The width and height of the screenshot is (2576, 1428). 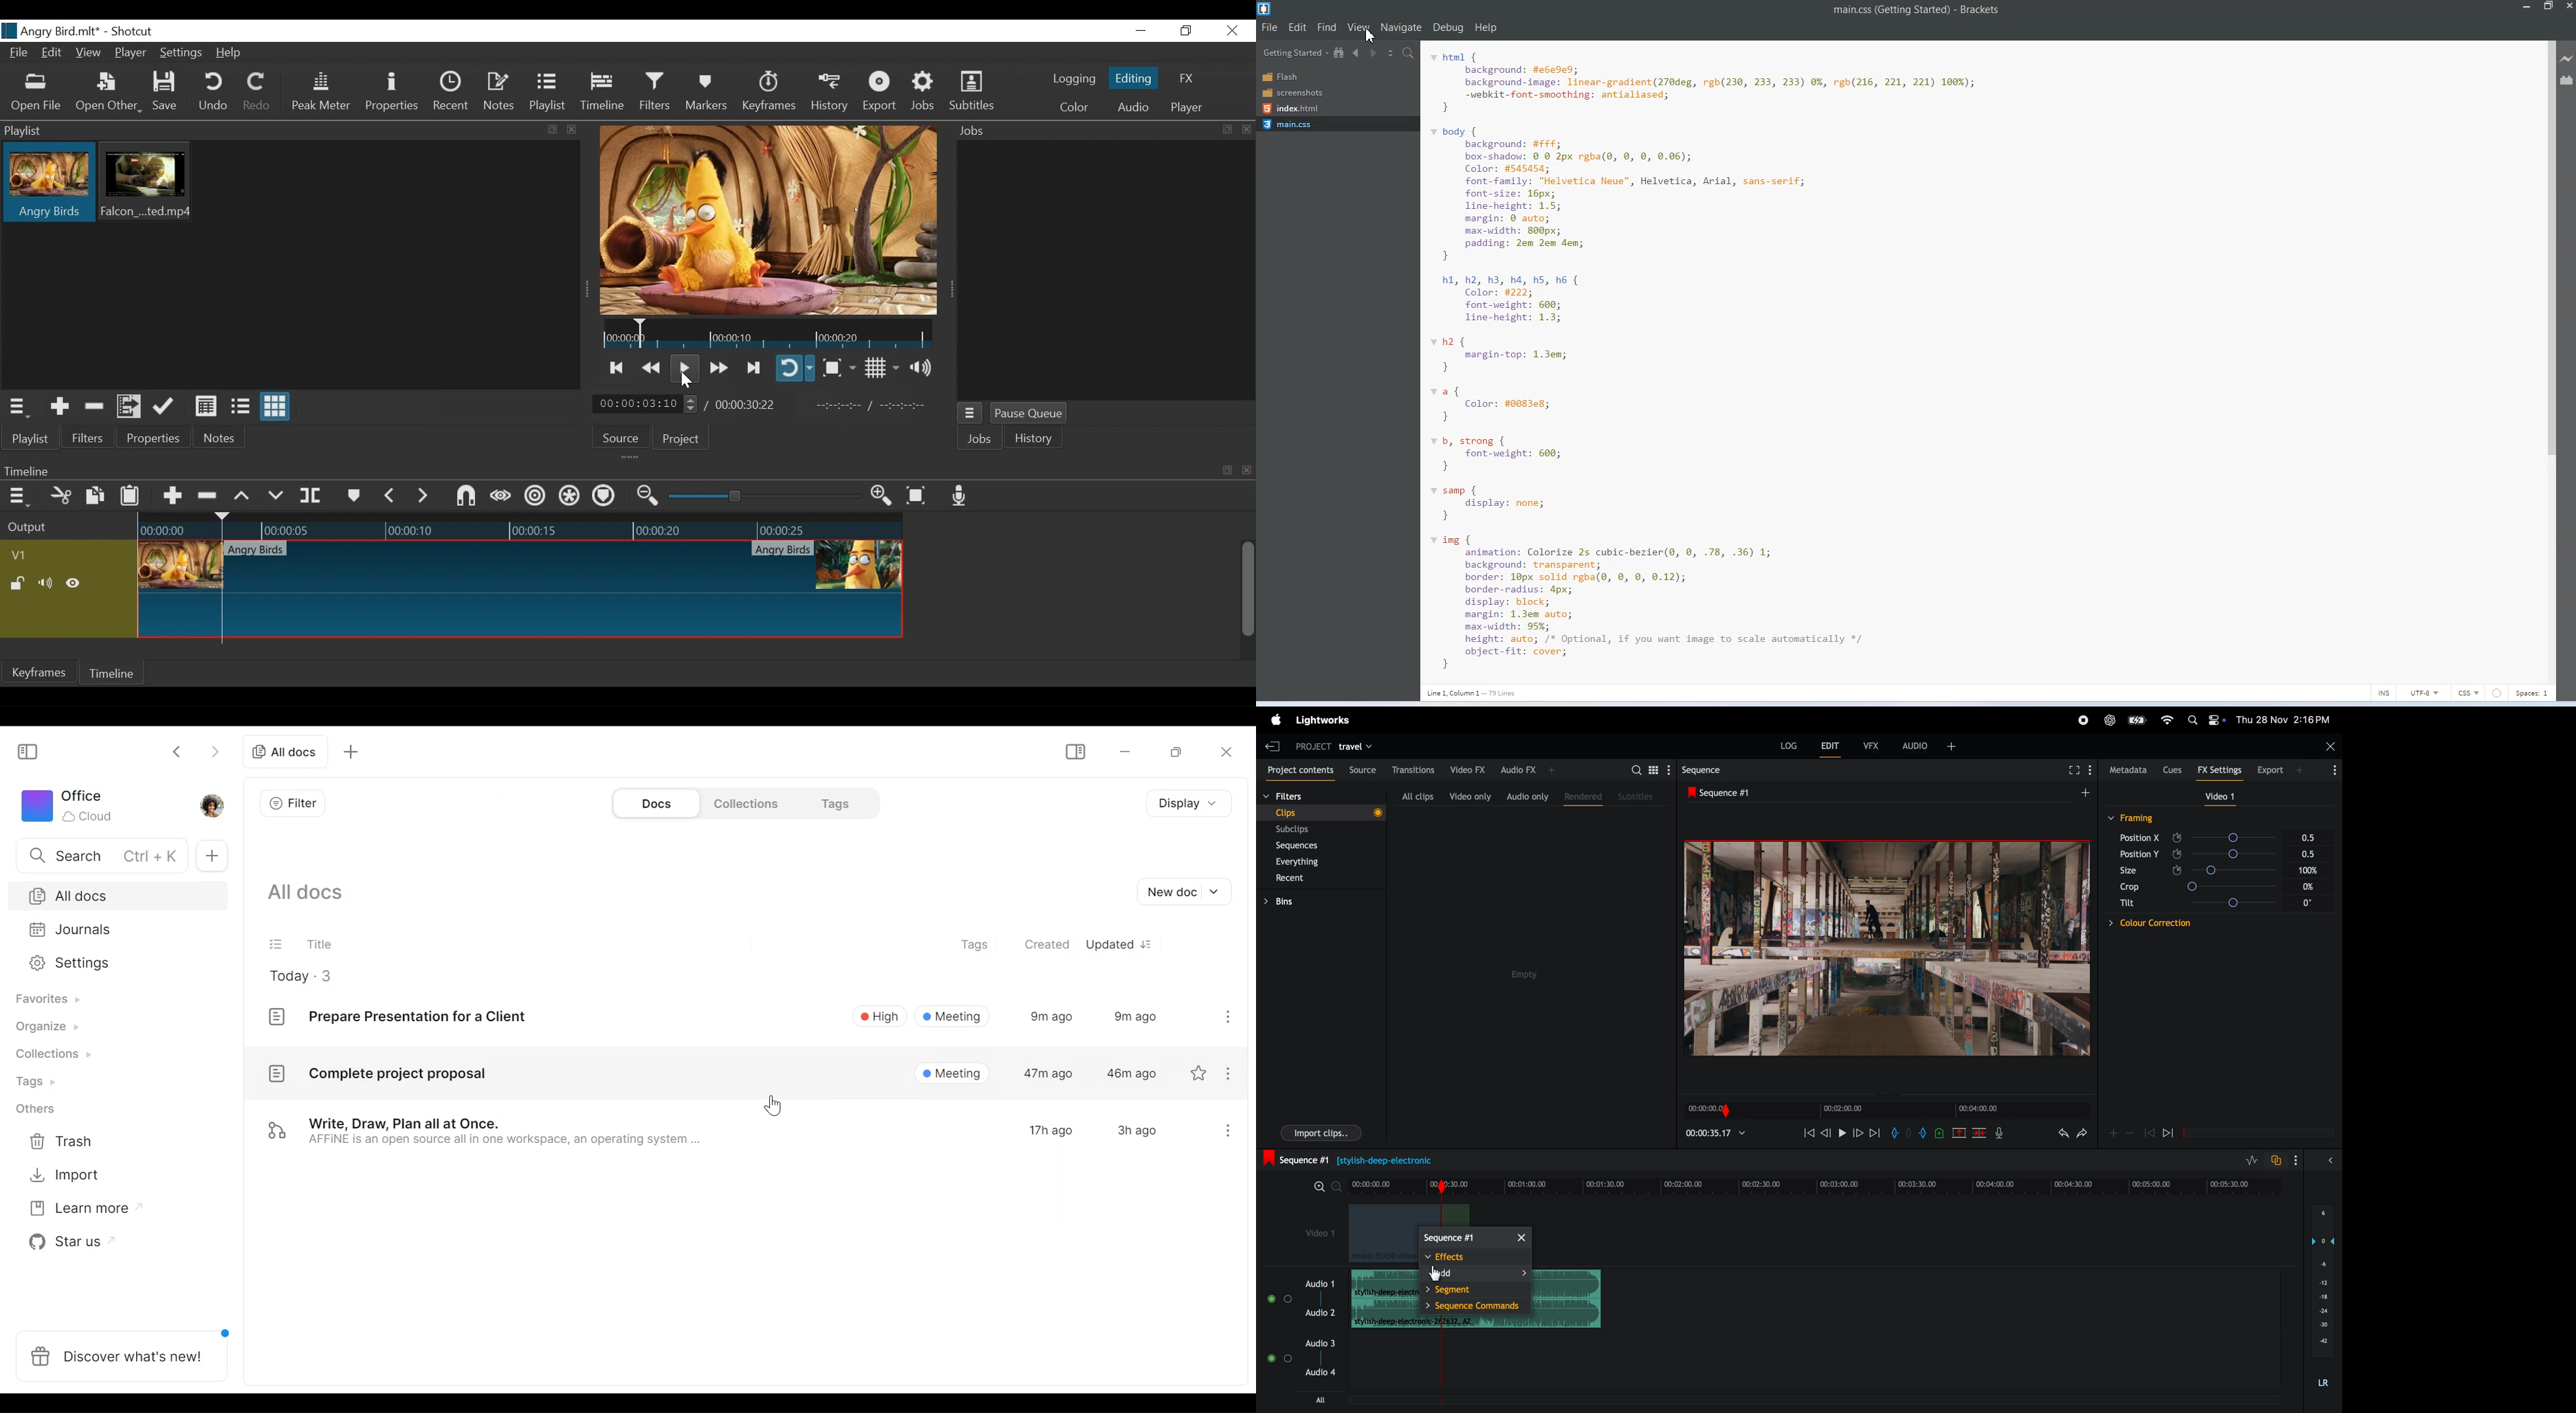 What do you see at coordinates (2114, 1133) in the screenshot?
I see `add key frame` at bounding box center [2114, 1133].